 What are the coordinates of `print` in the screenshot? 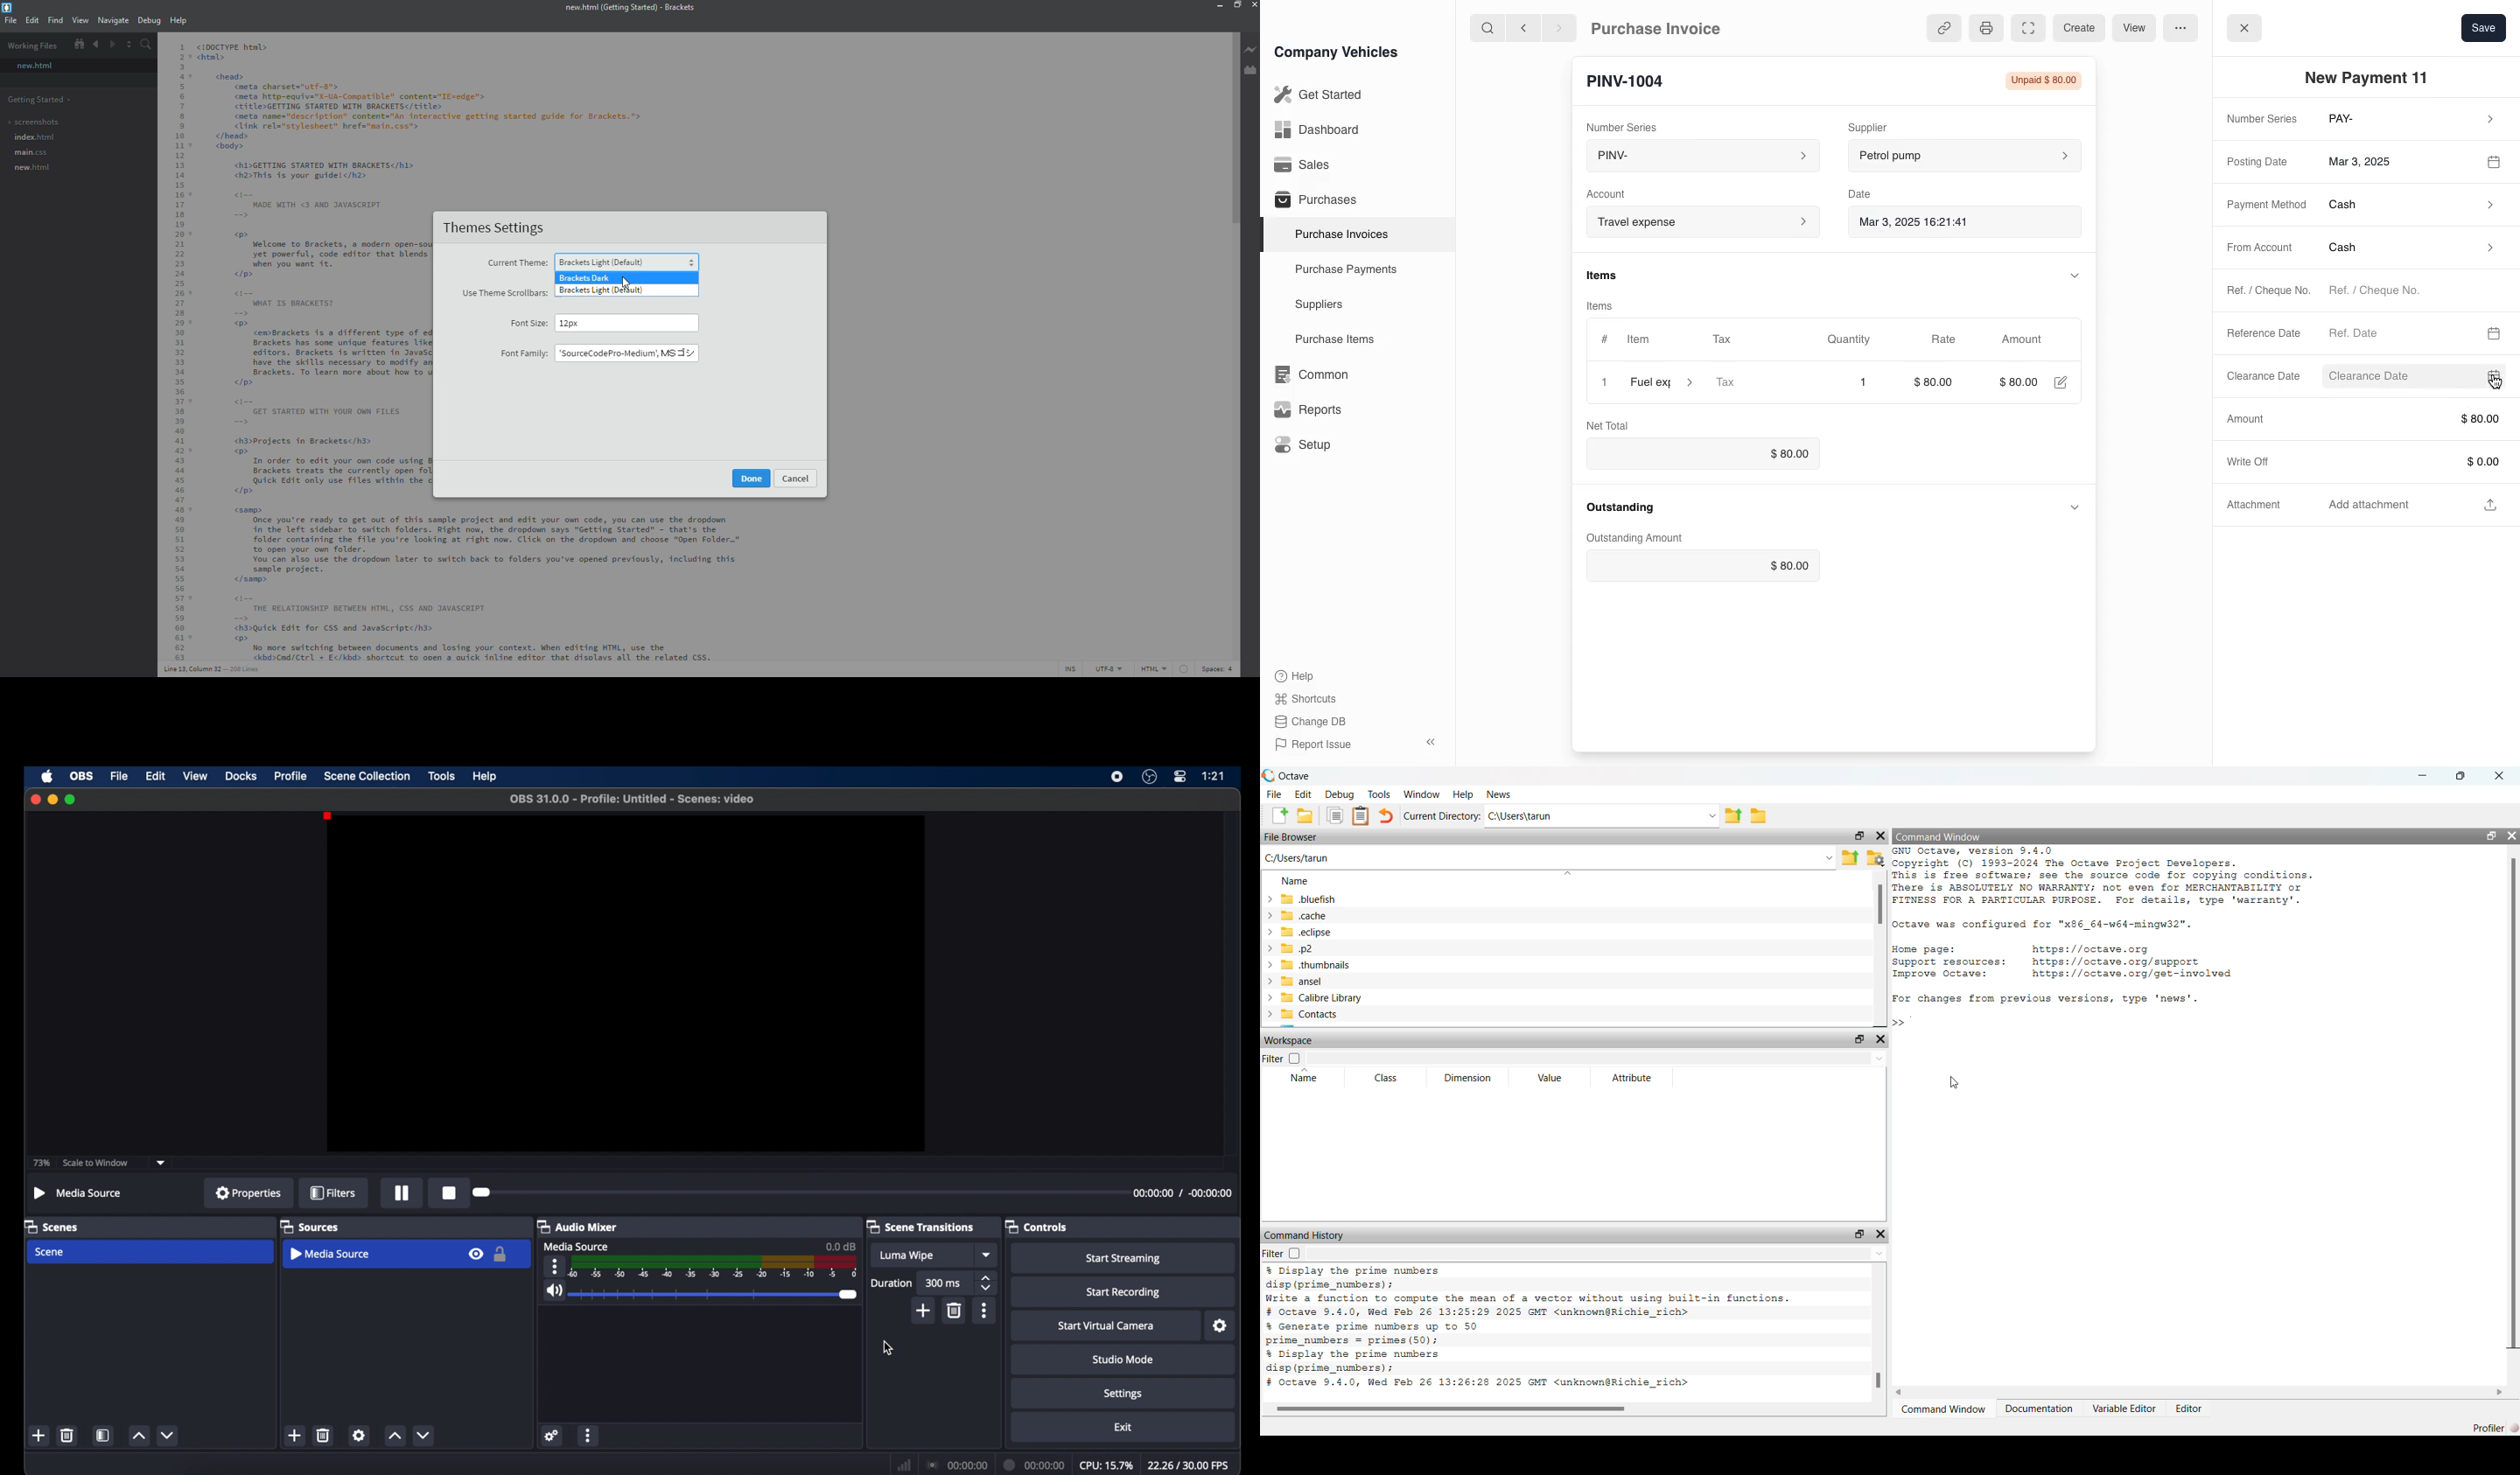 It's located at (1984, 27).